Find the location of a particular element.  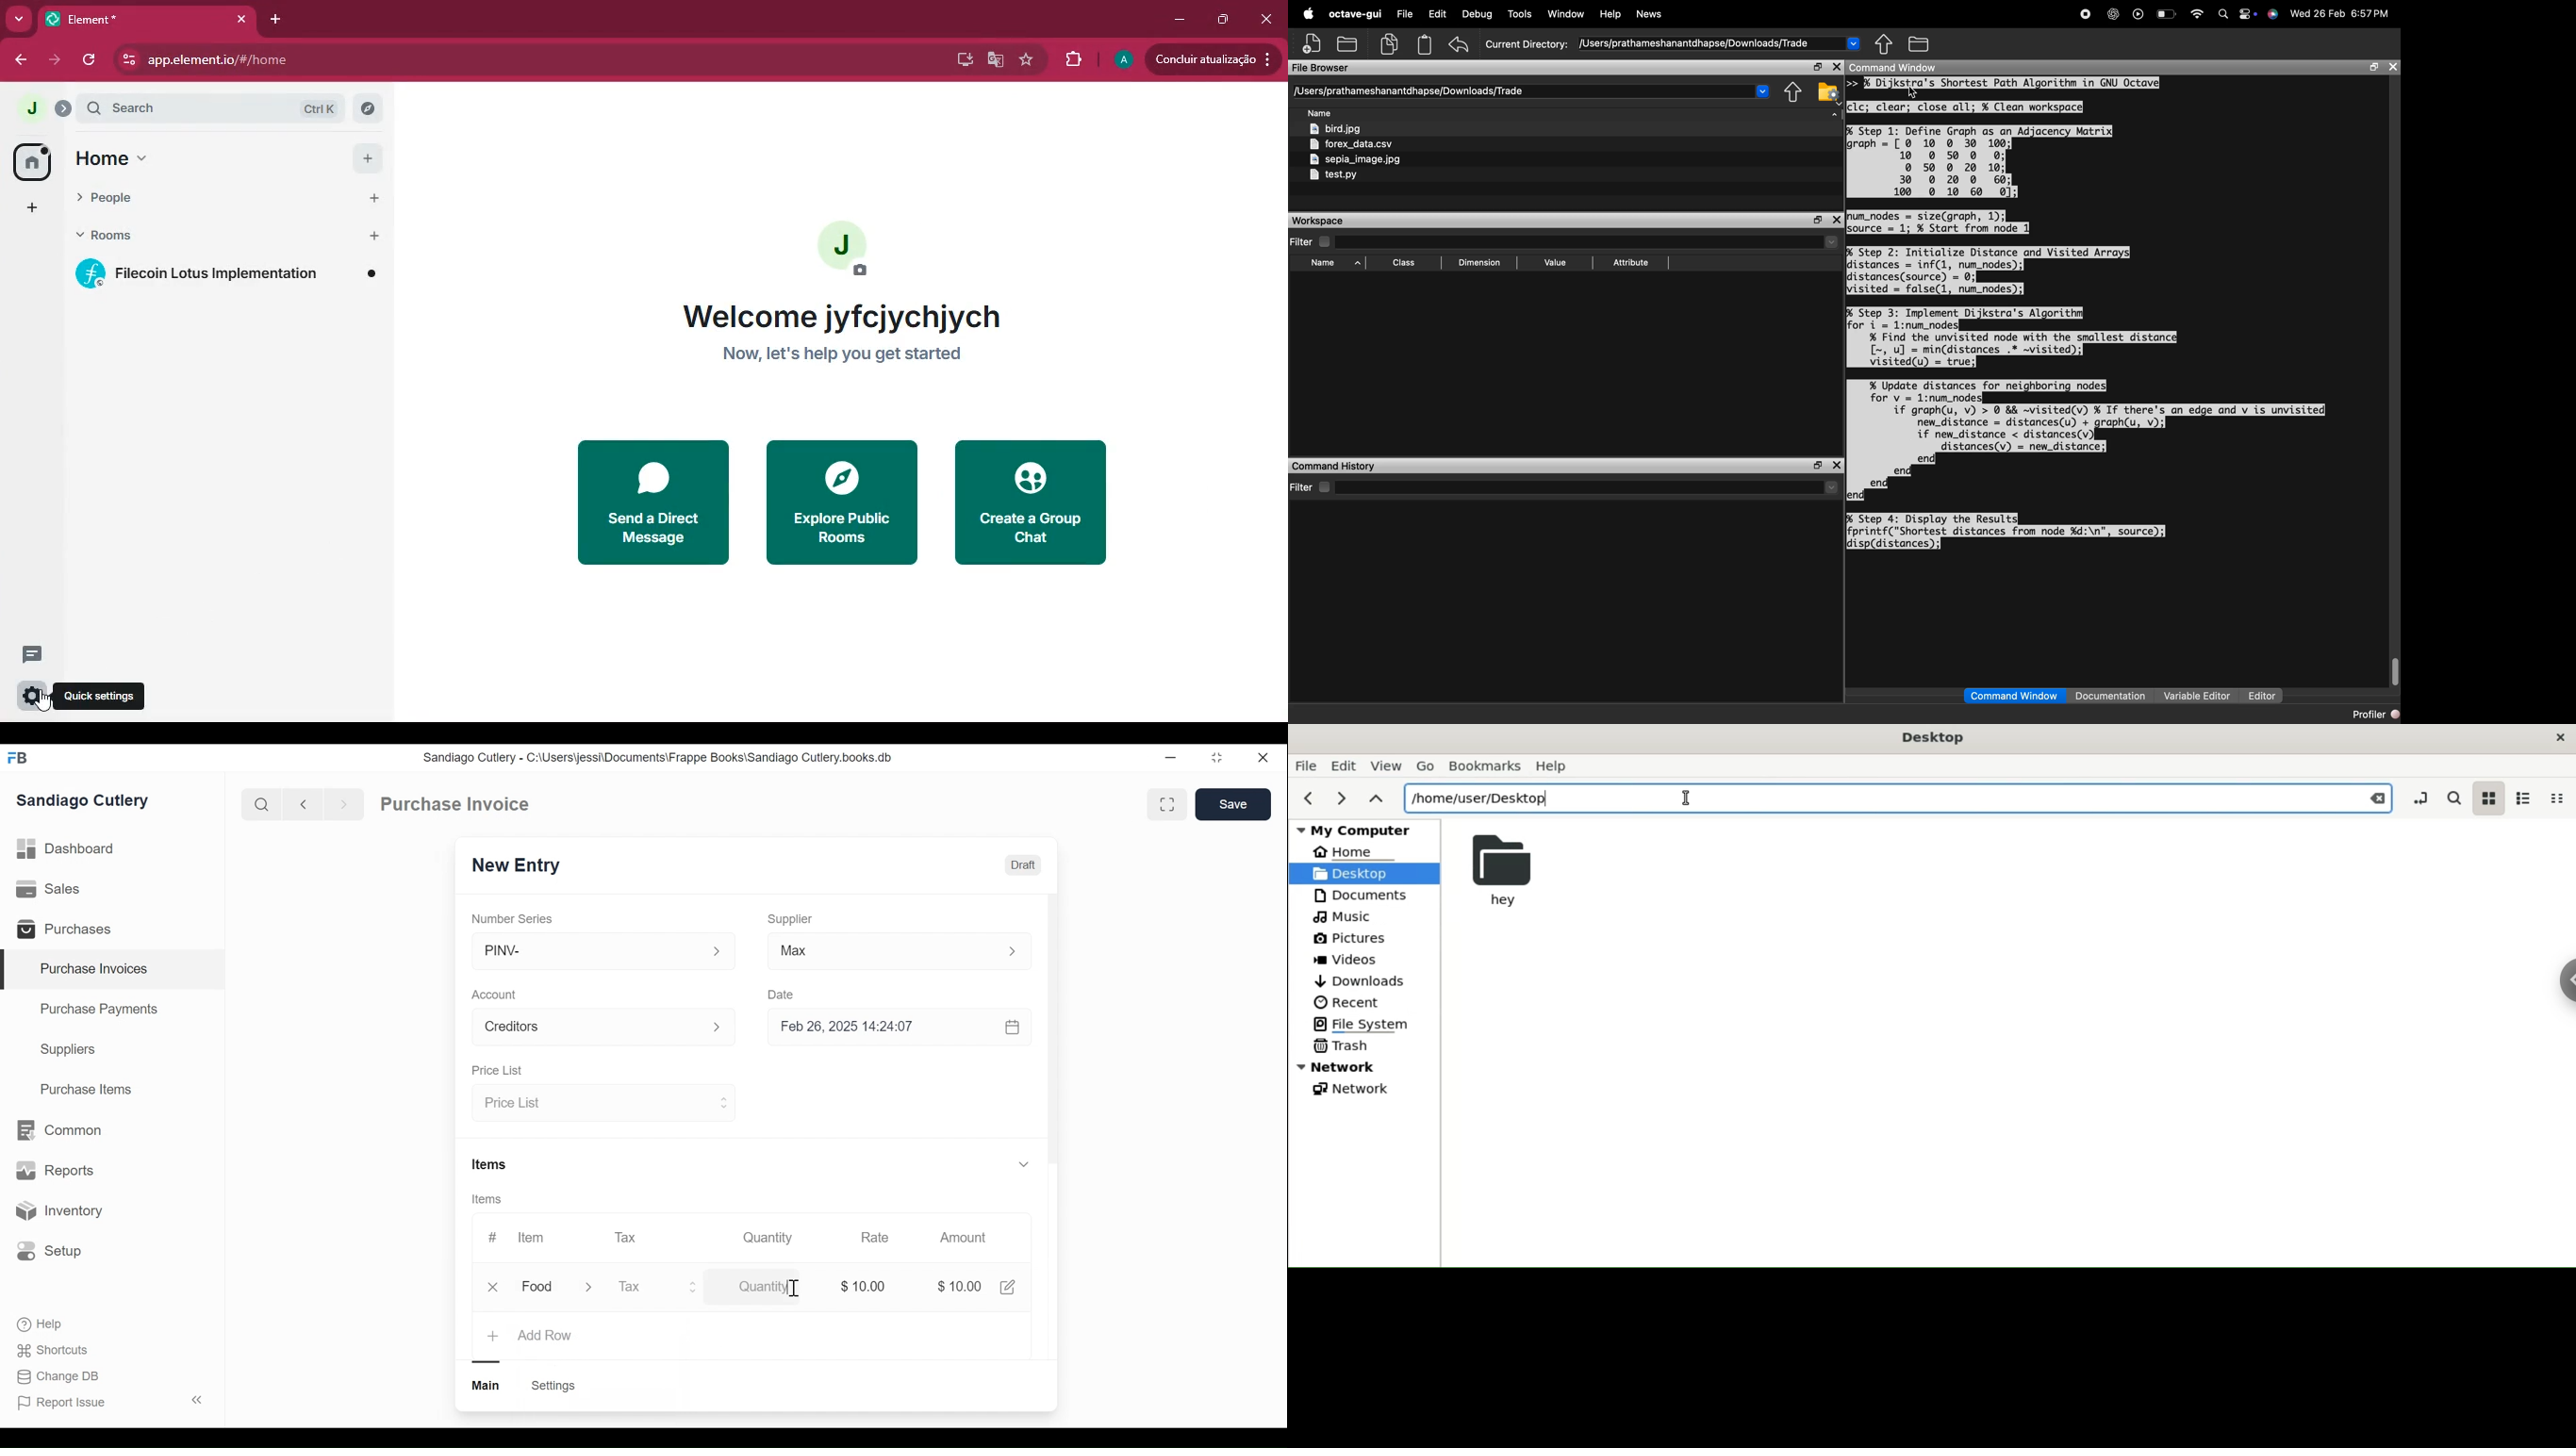

close is located at coordinates (1262, 758).